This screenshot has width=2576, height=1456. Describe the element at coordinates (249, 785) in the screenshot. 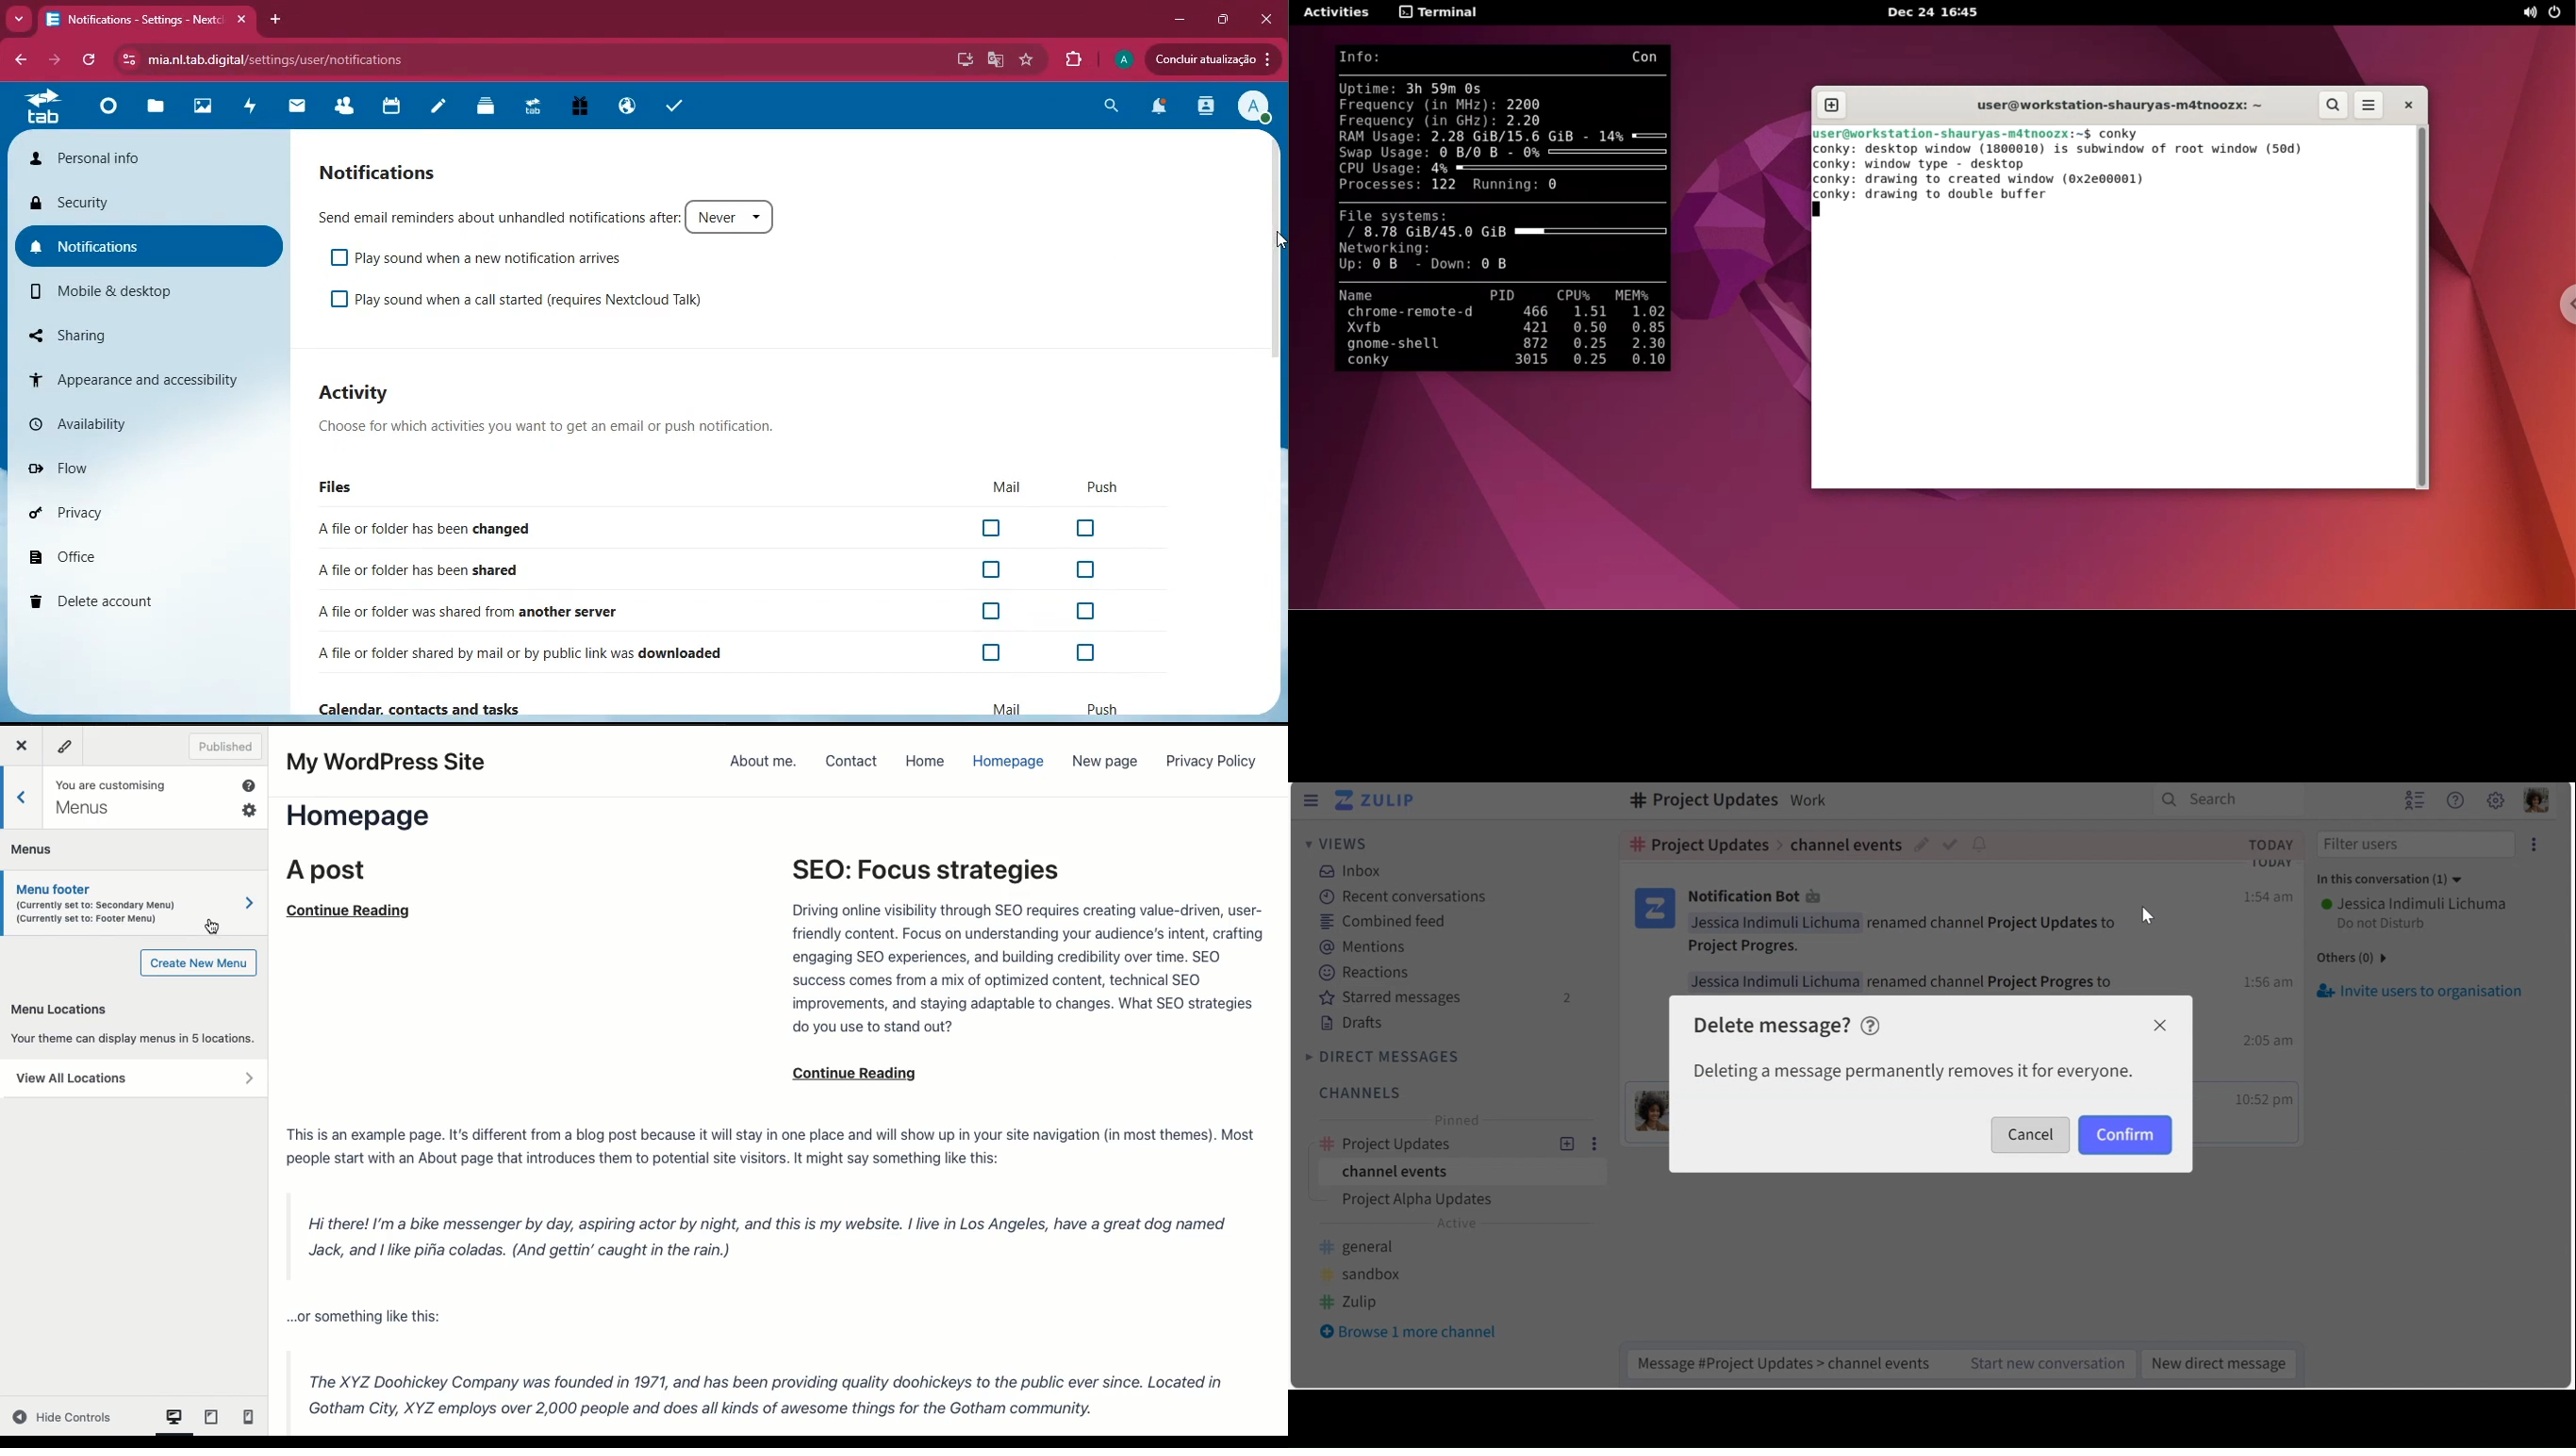

I see `Help` at that location.